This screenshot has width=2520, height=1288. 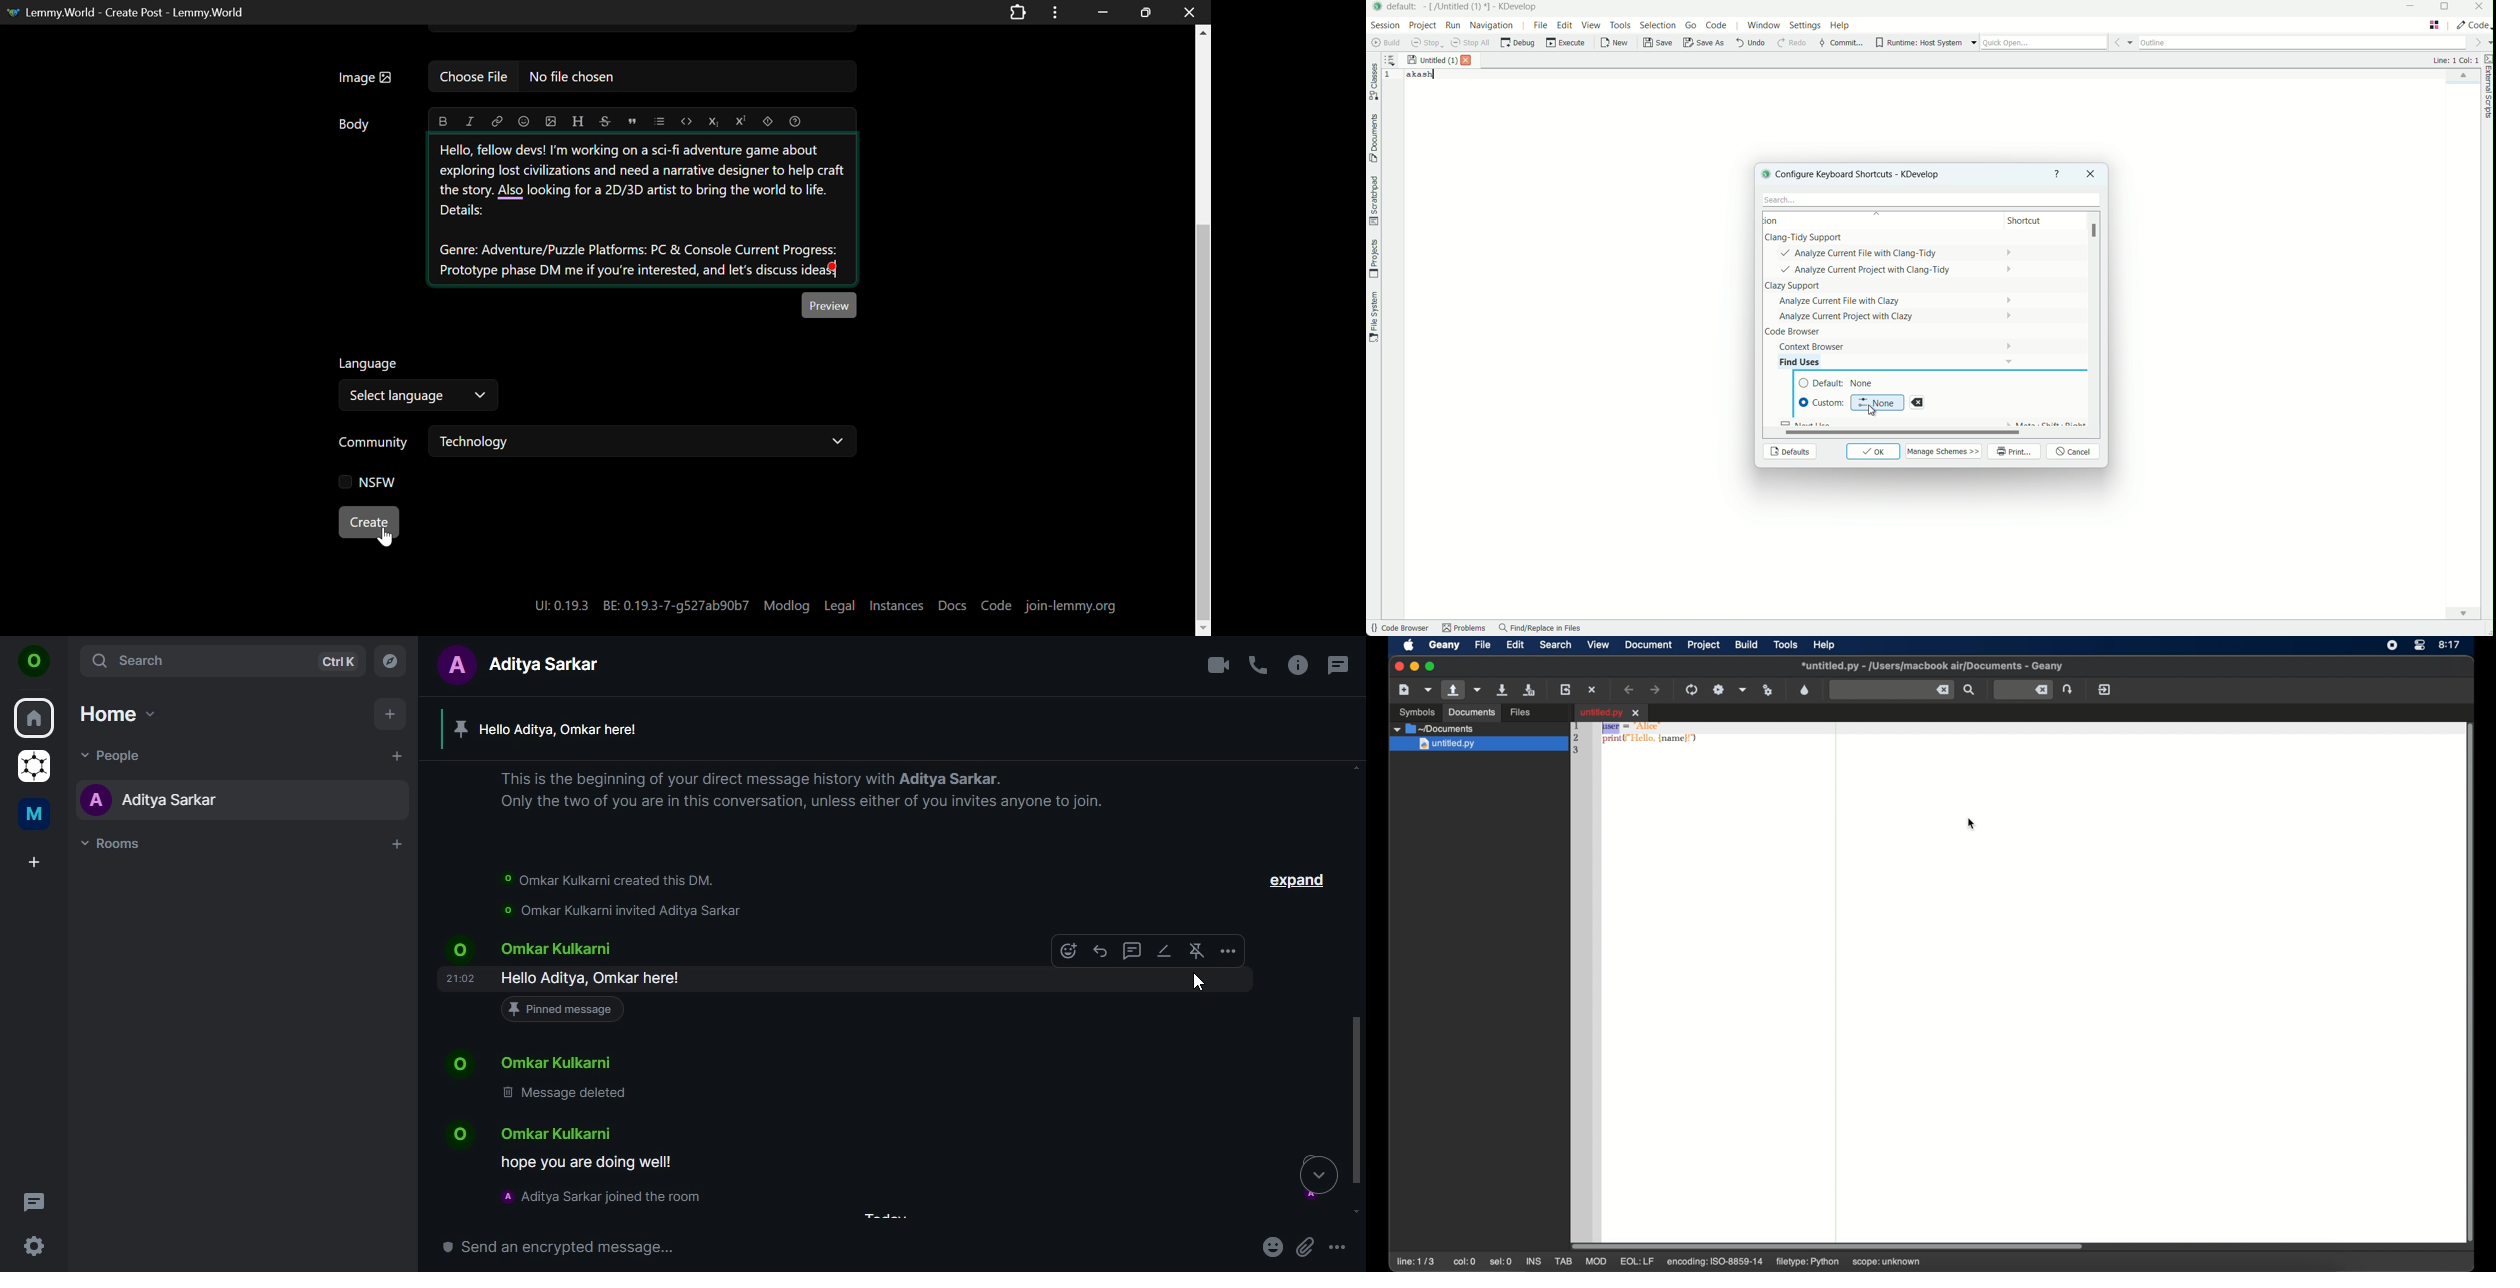 I want to click on python syntax, so click(x=1639, y=740).